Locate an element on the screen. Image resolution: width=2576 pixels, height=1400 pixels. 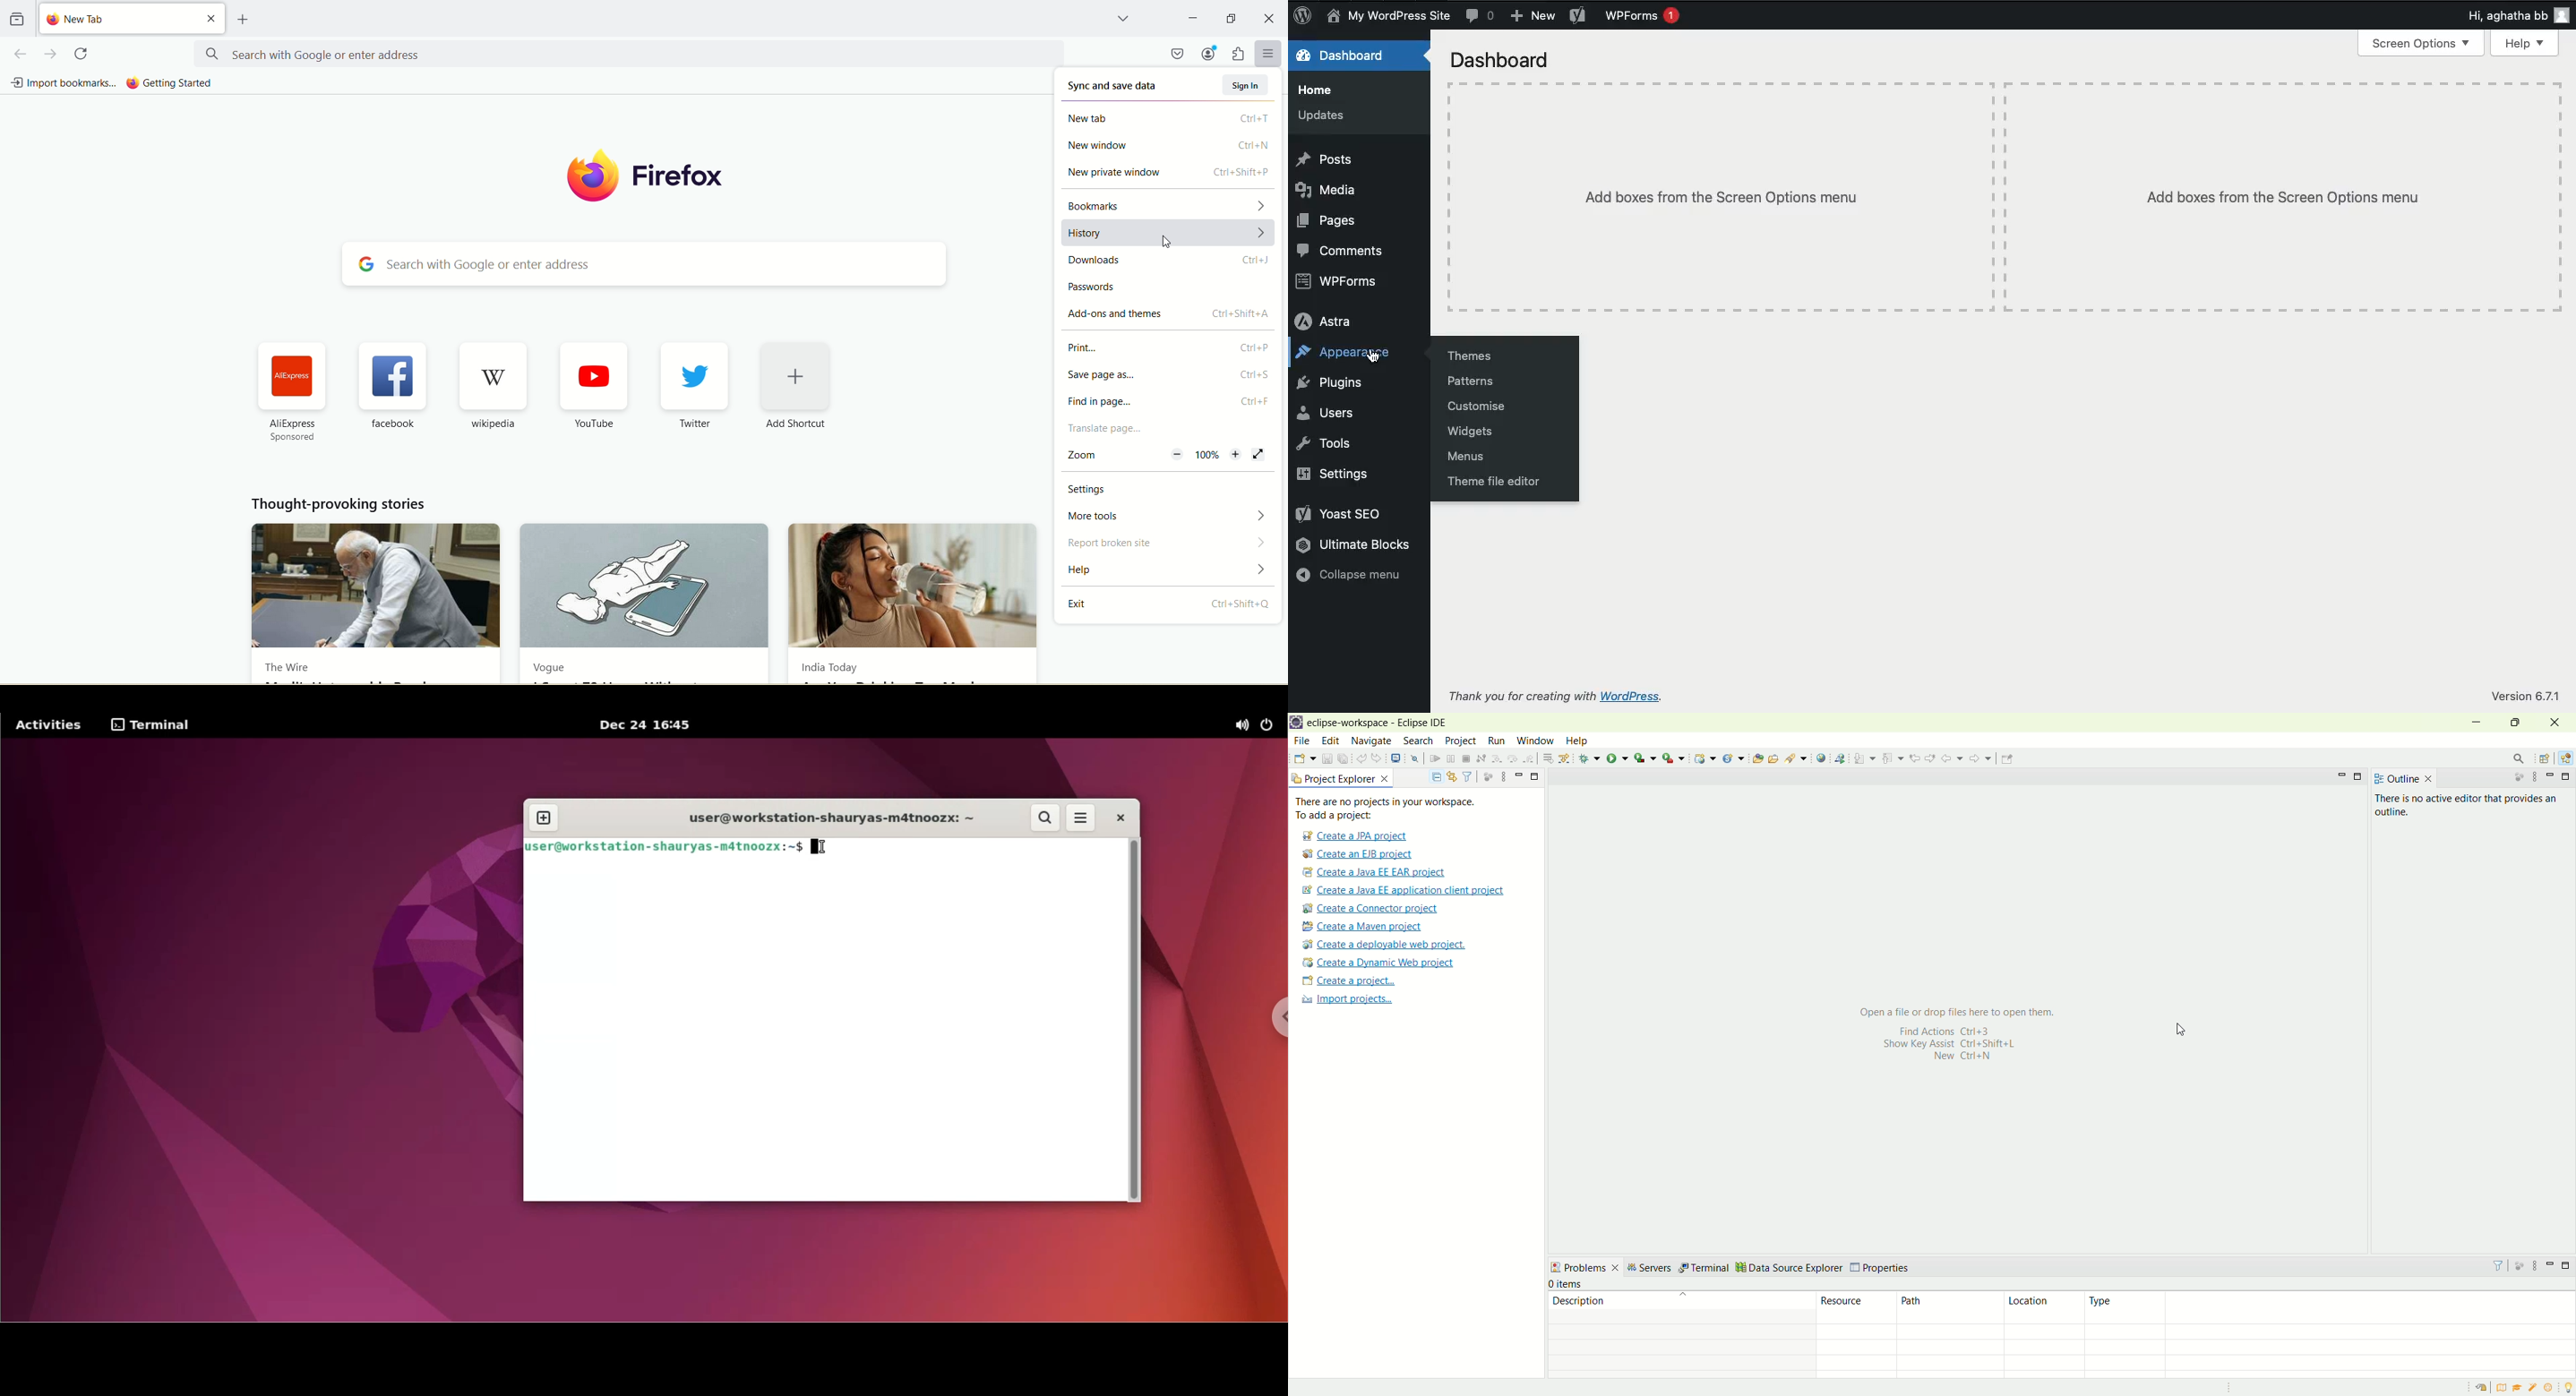
more tools is located at coordinates (1169, 517).